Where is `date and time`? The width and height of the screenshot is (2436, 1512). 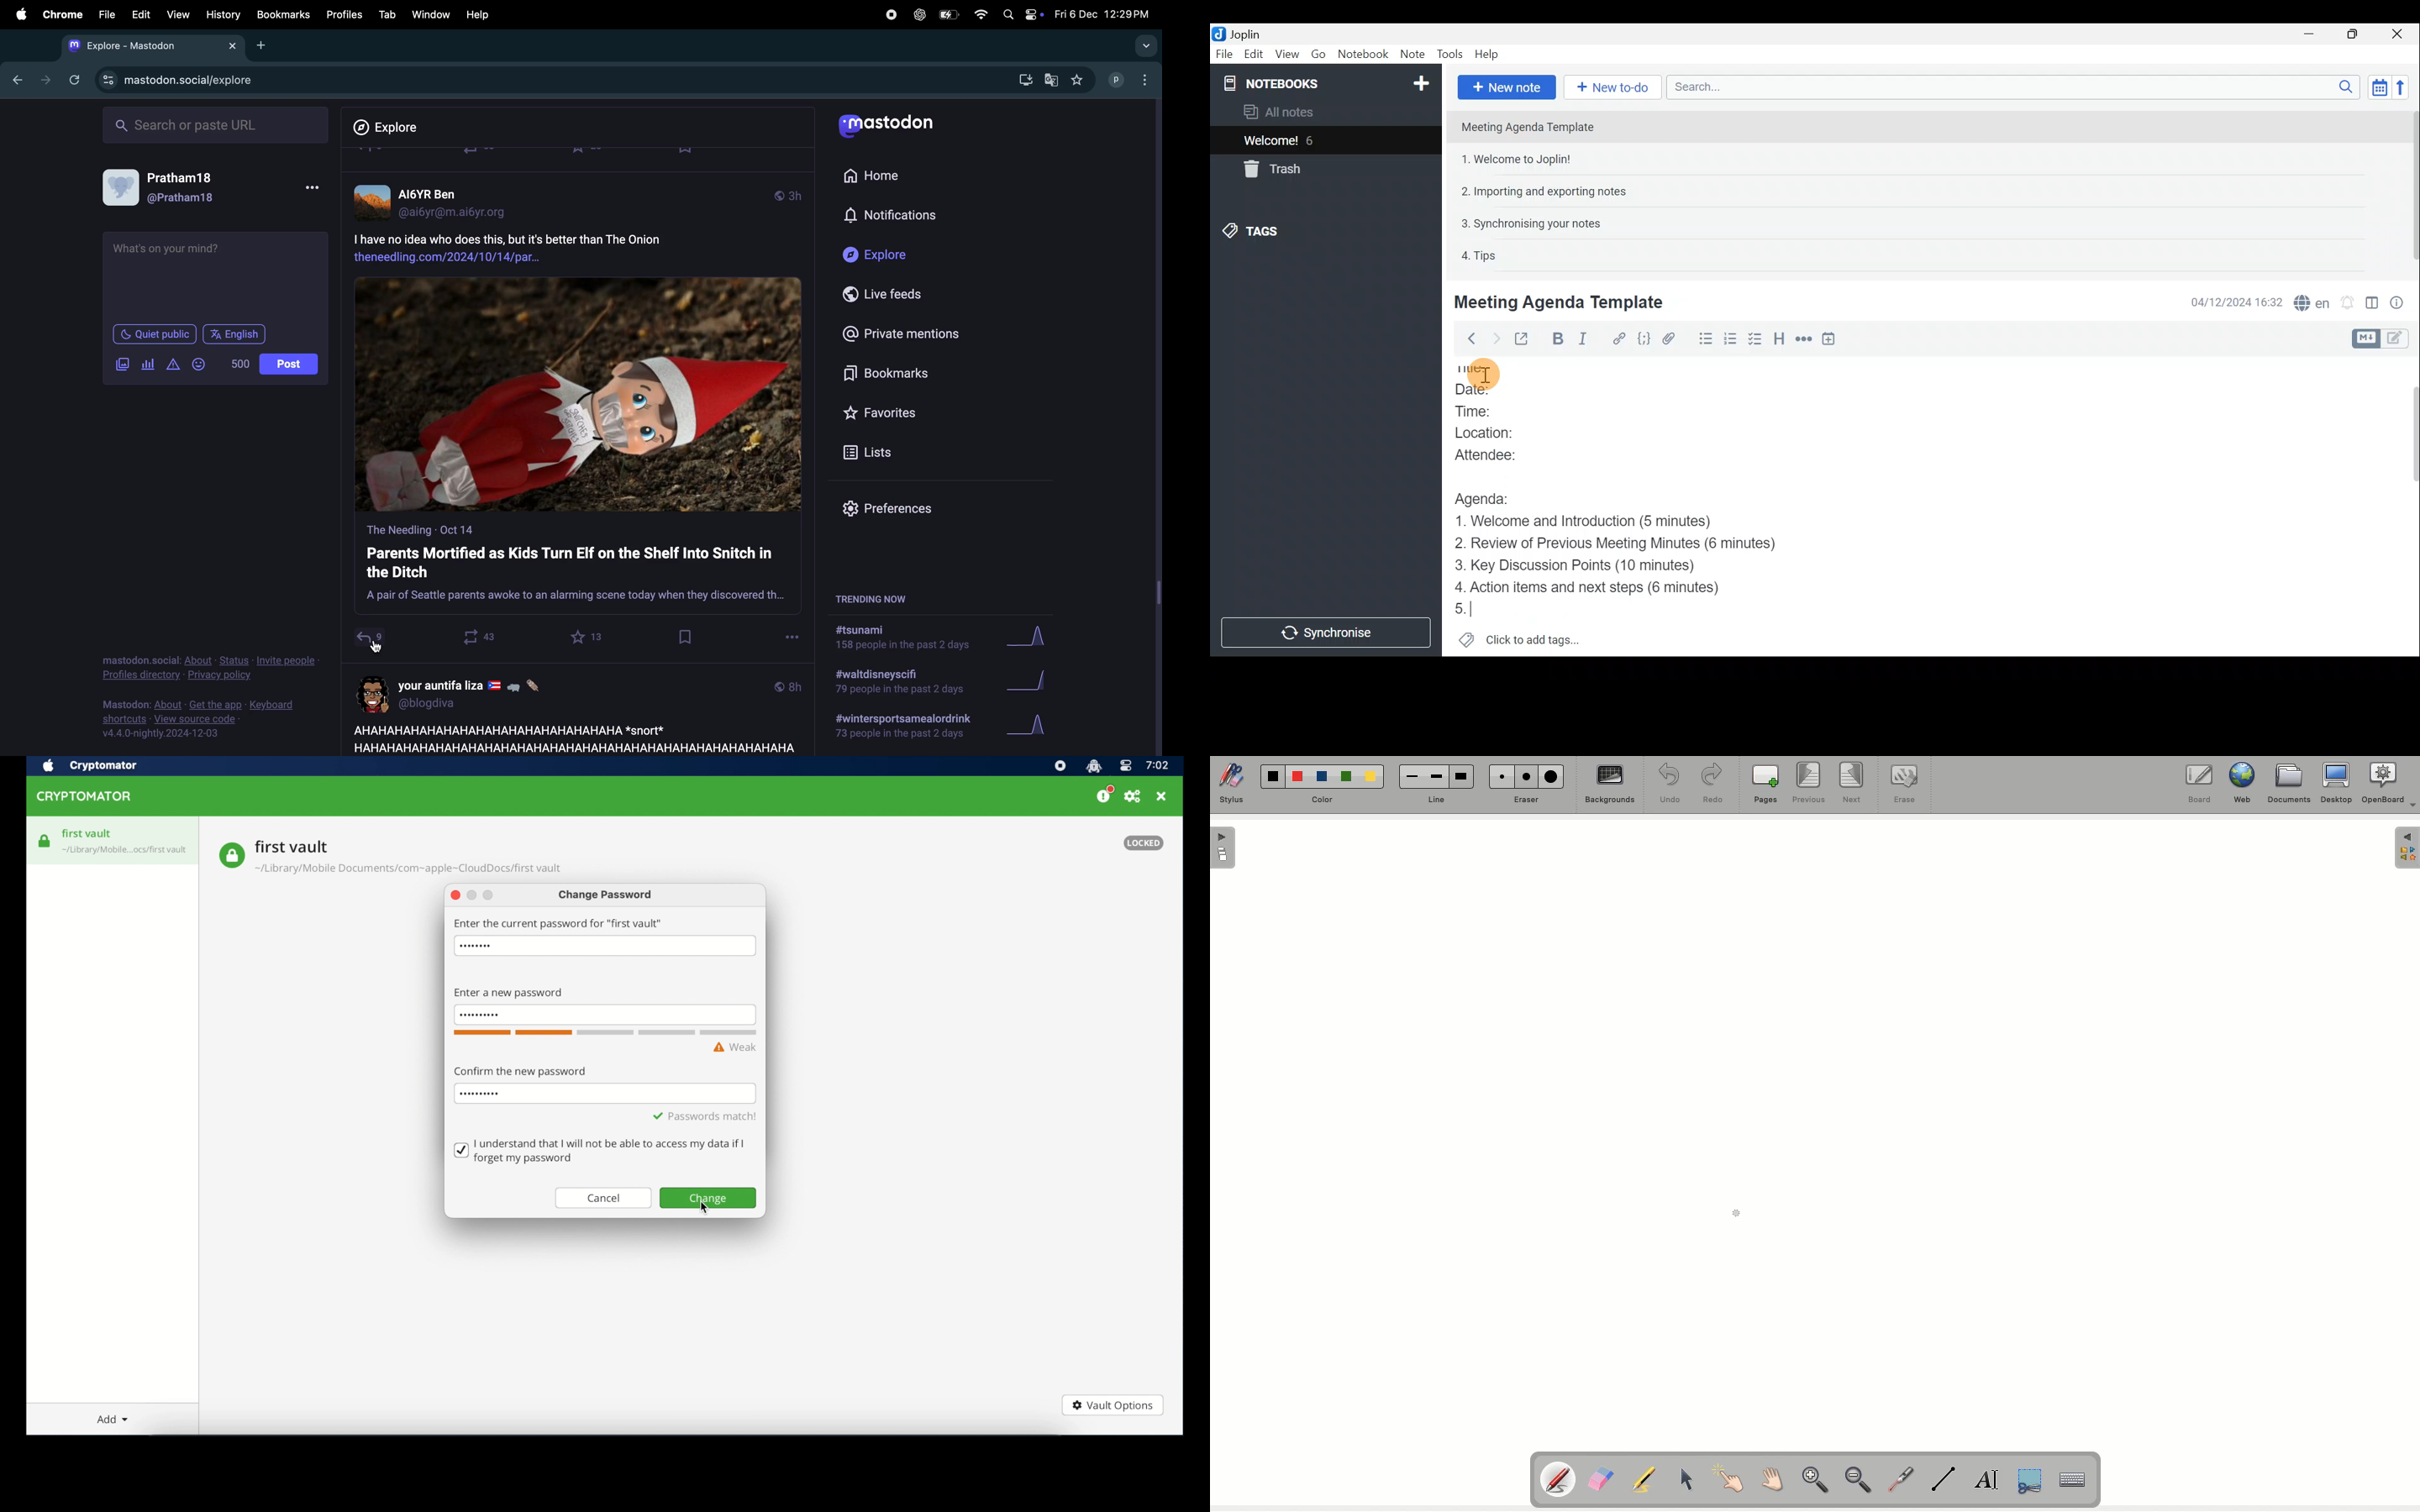
date and time is located at coordinates (1101, 14).